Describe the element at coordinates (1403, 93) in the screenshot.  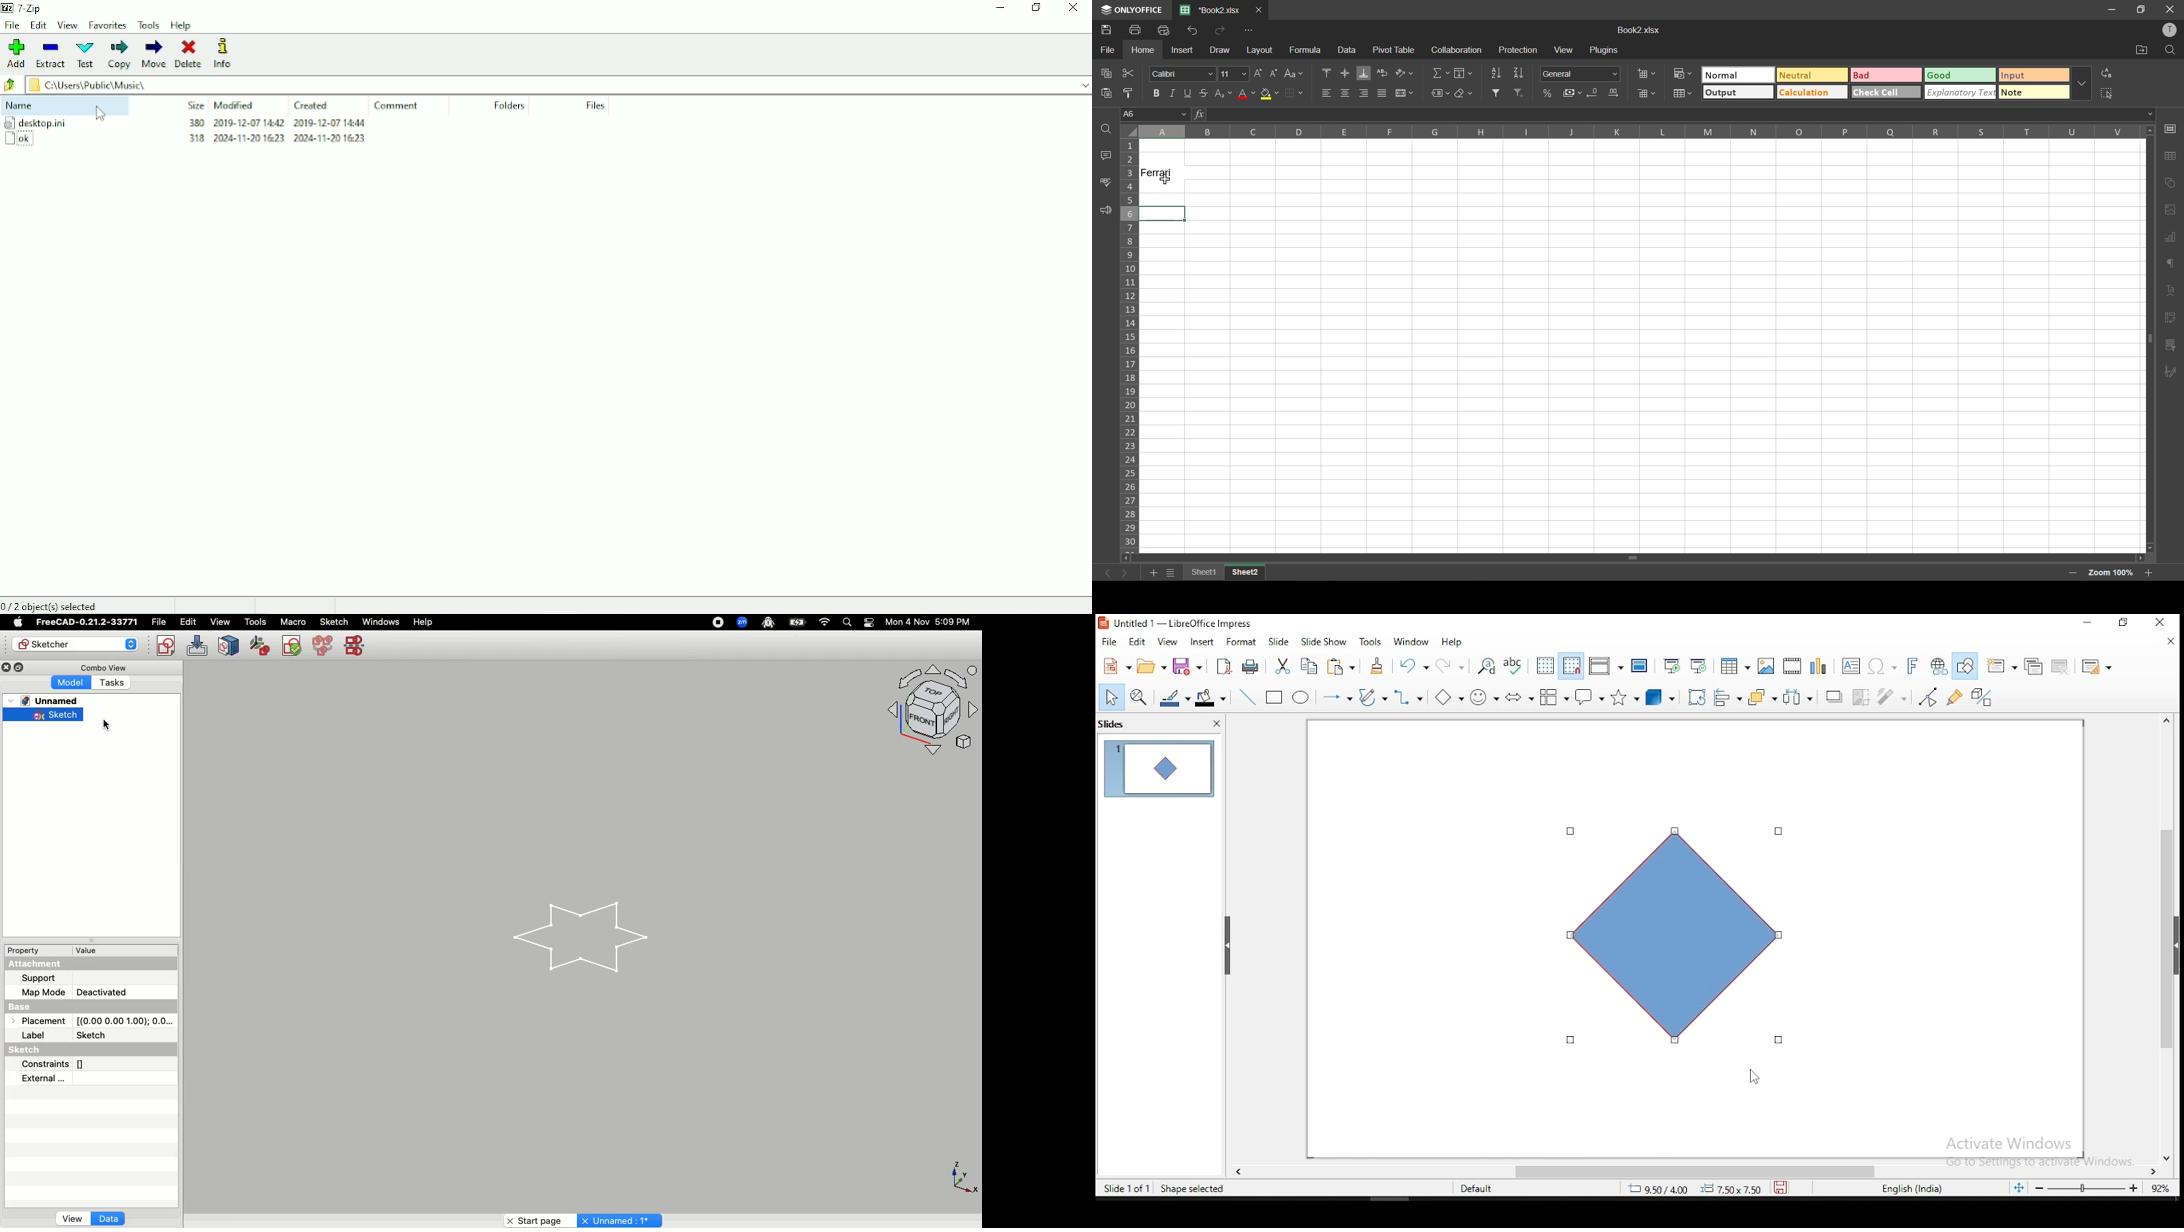
I see `merge and center` at that location.